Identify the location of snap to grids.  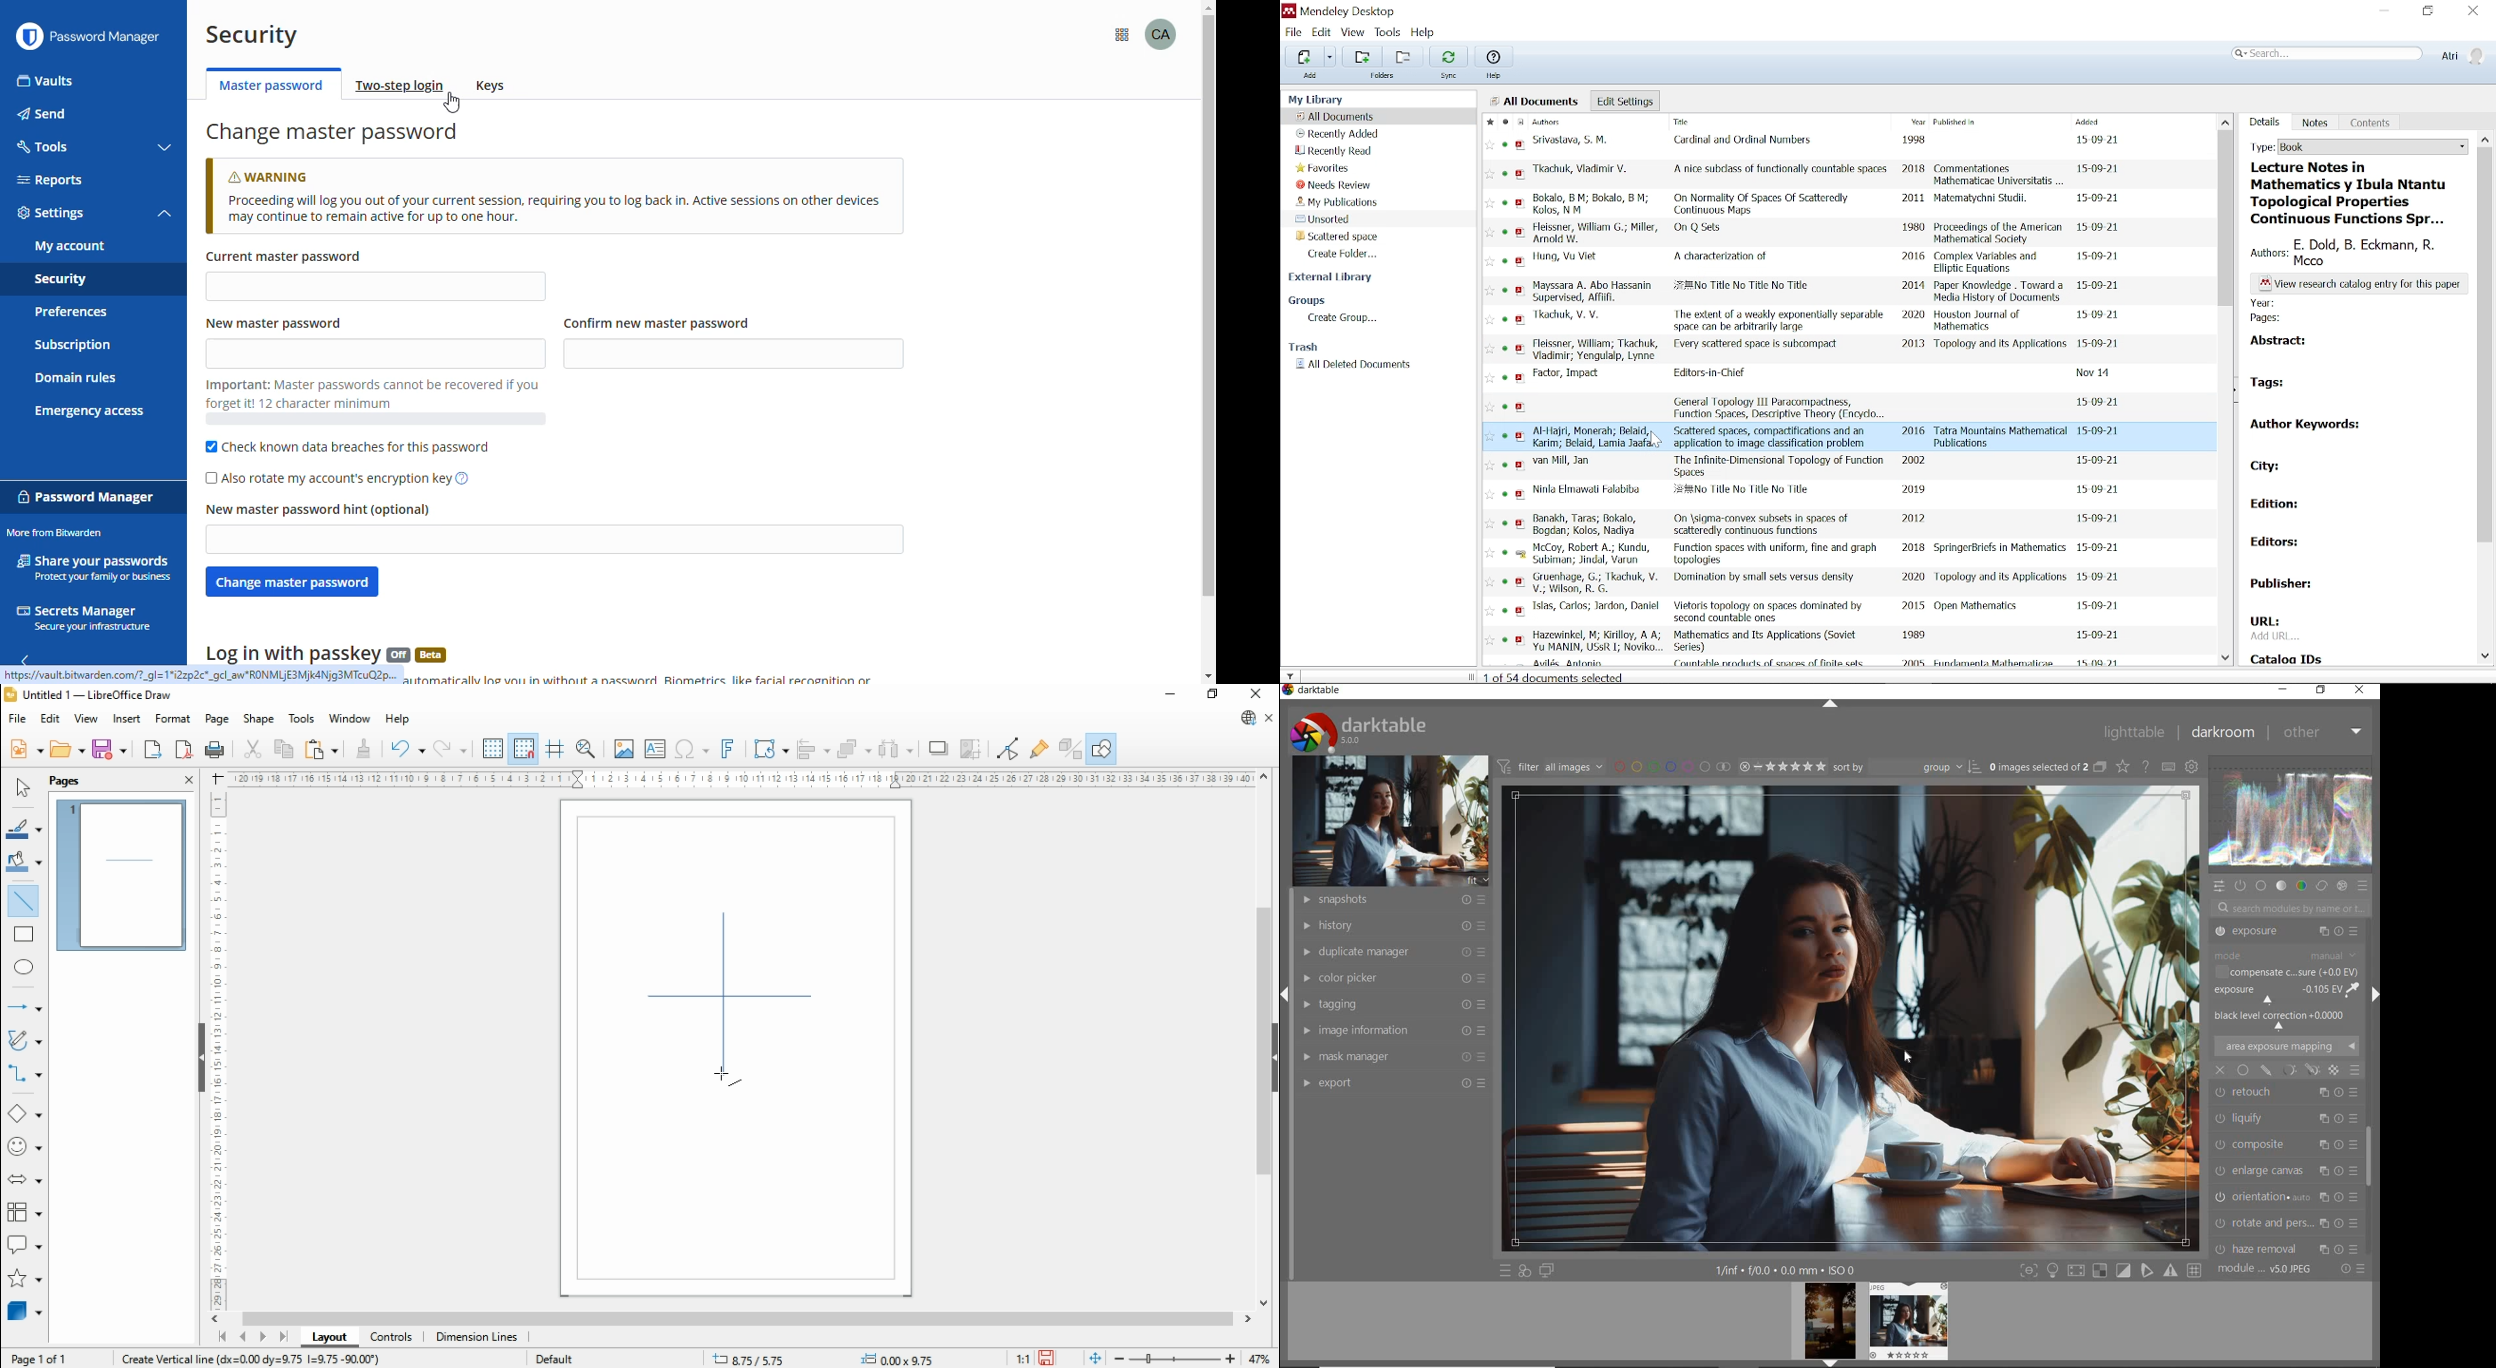
(525, 747).